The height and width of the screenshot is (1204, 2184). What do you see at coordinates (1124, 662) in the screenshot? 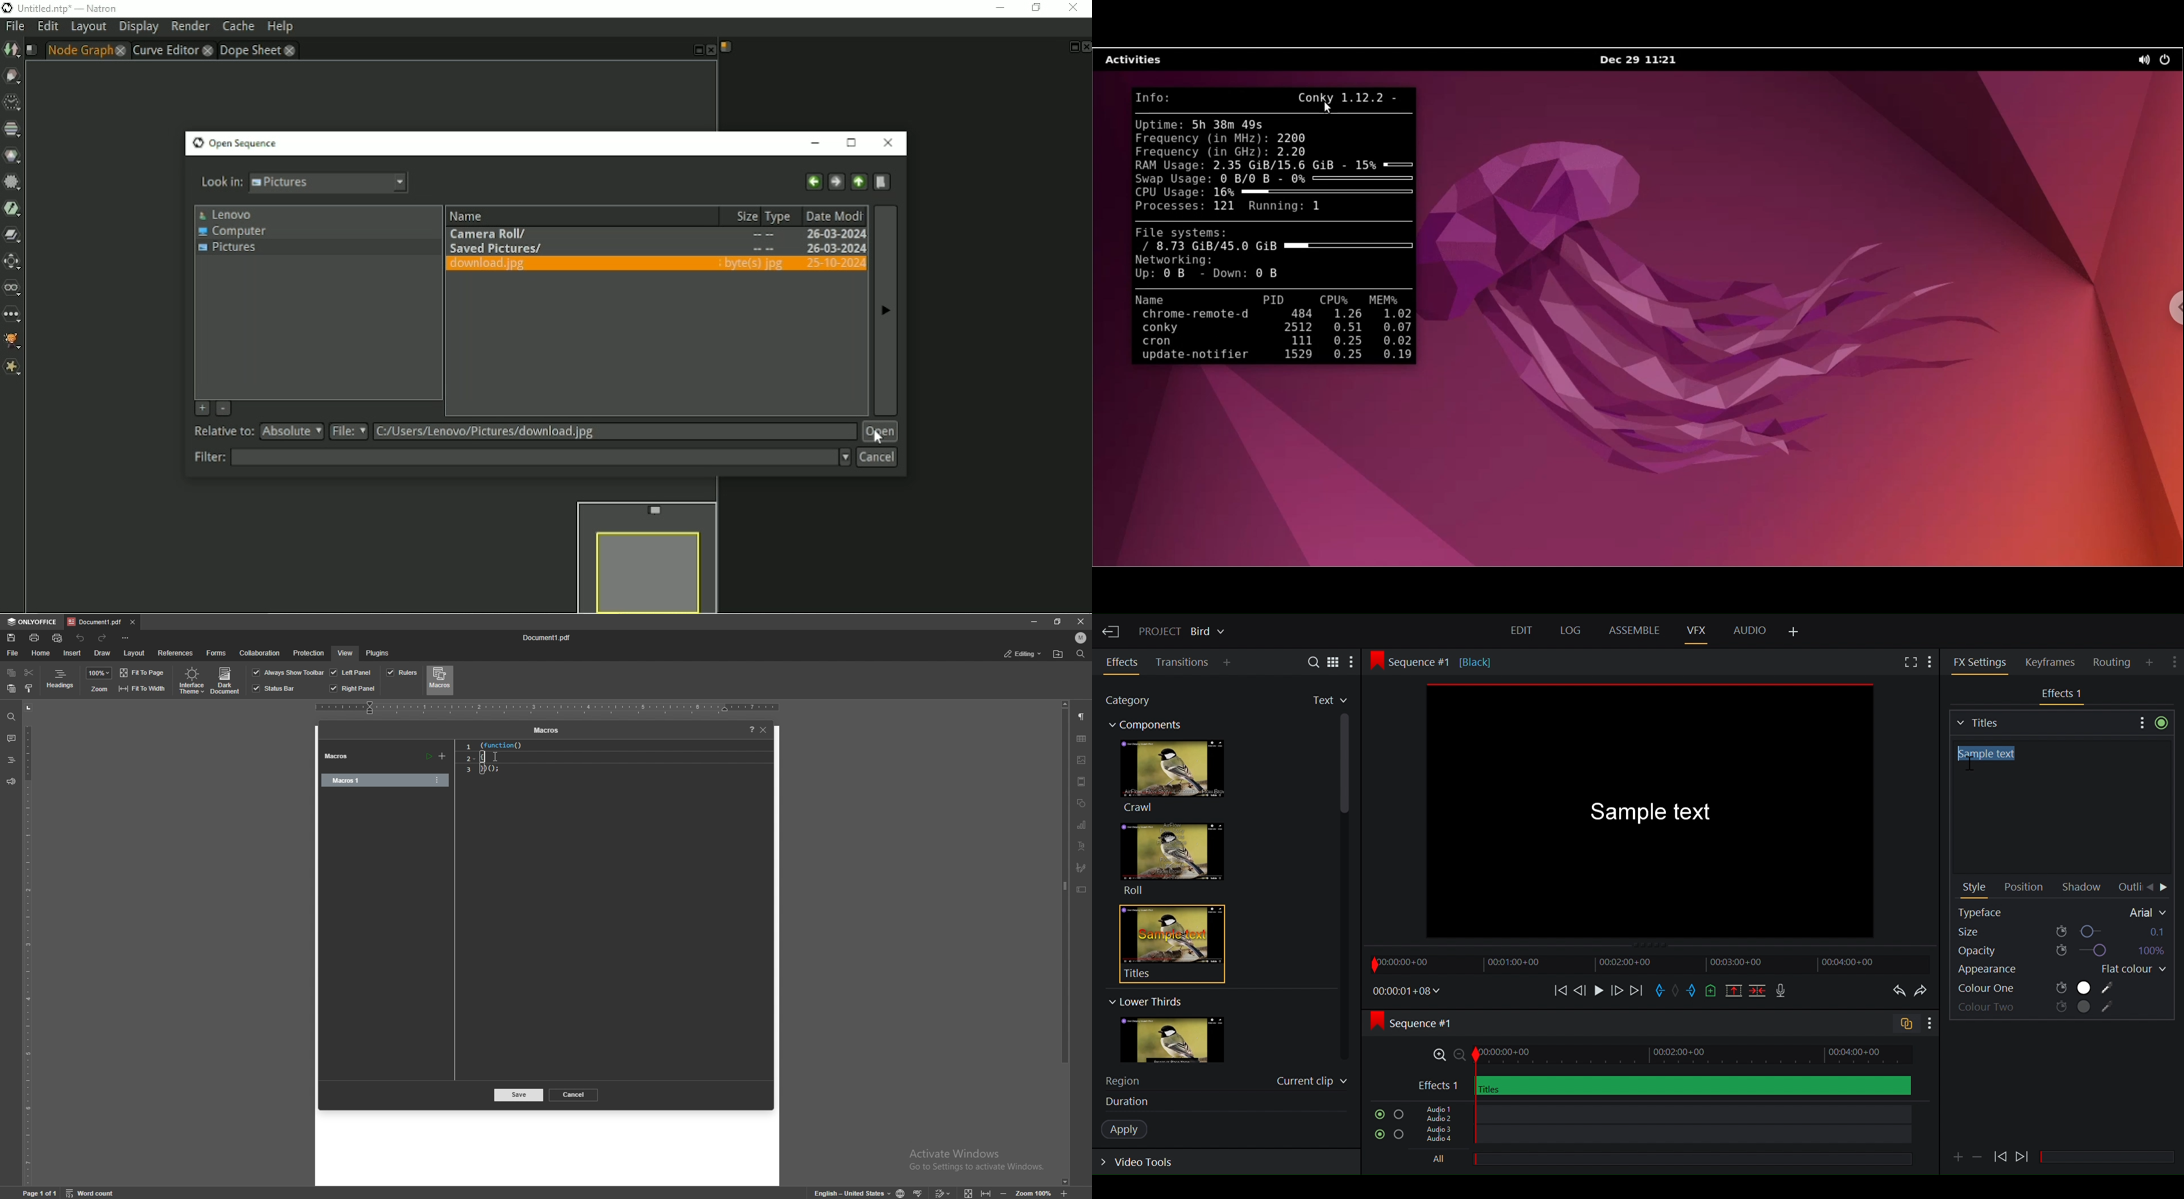
I see `Effects` at bounding box center [1124, 662].